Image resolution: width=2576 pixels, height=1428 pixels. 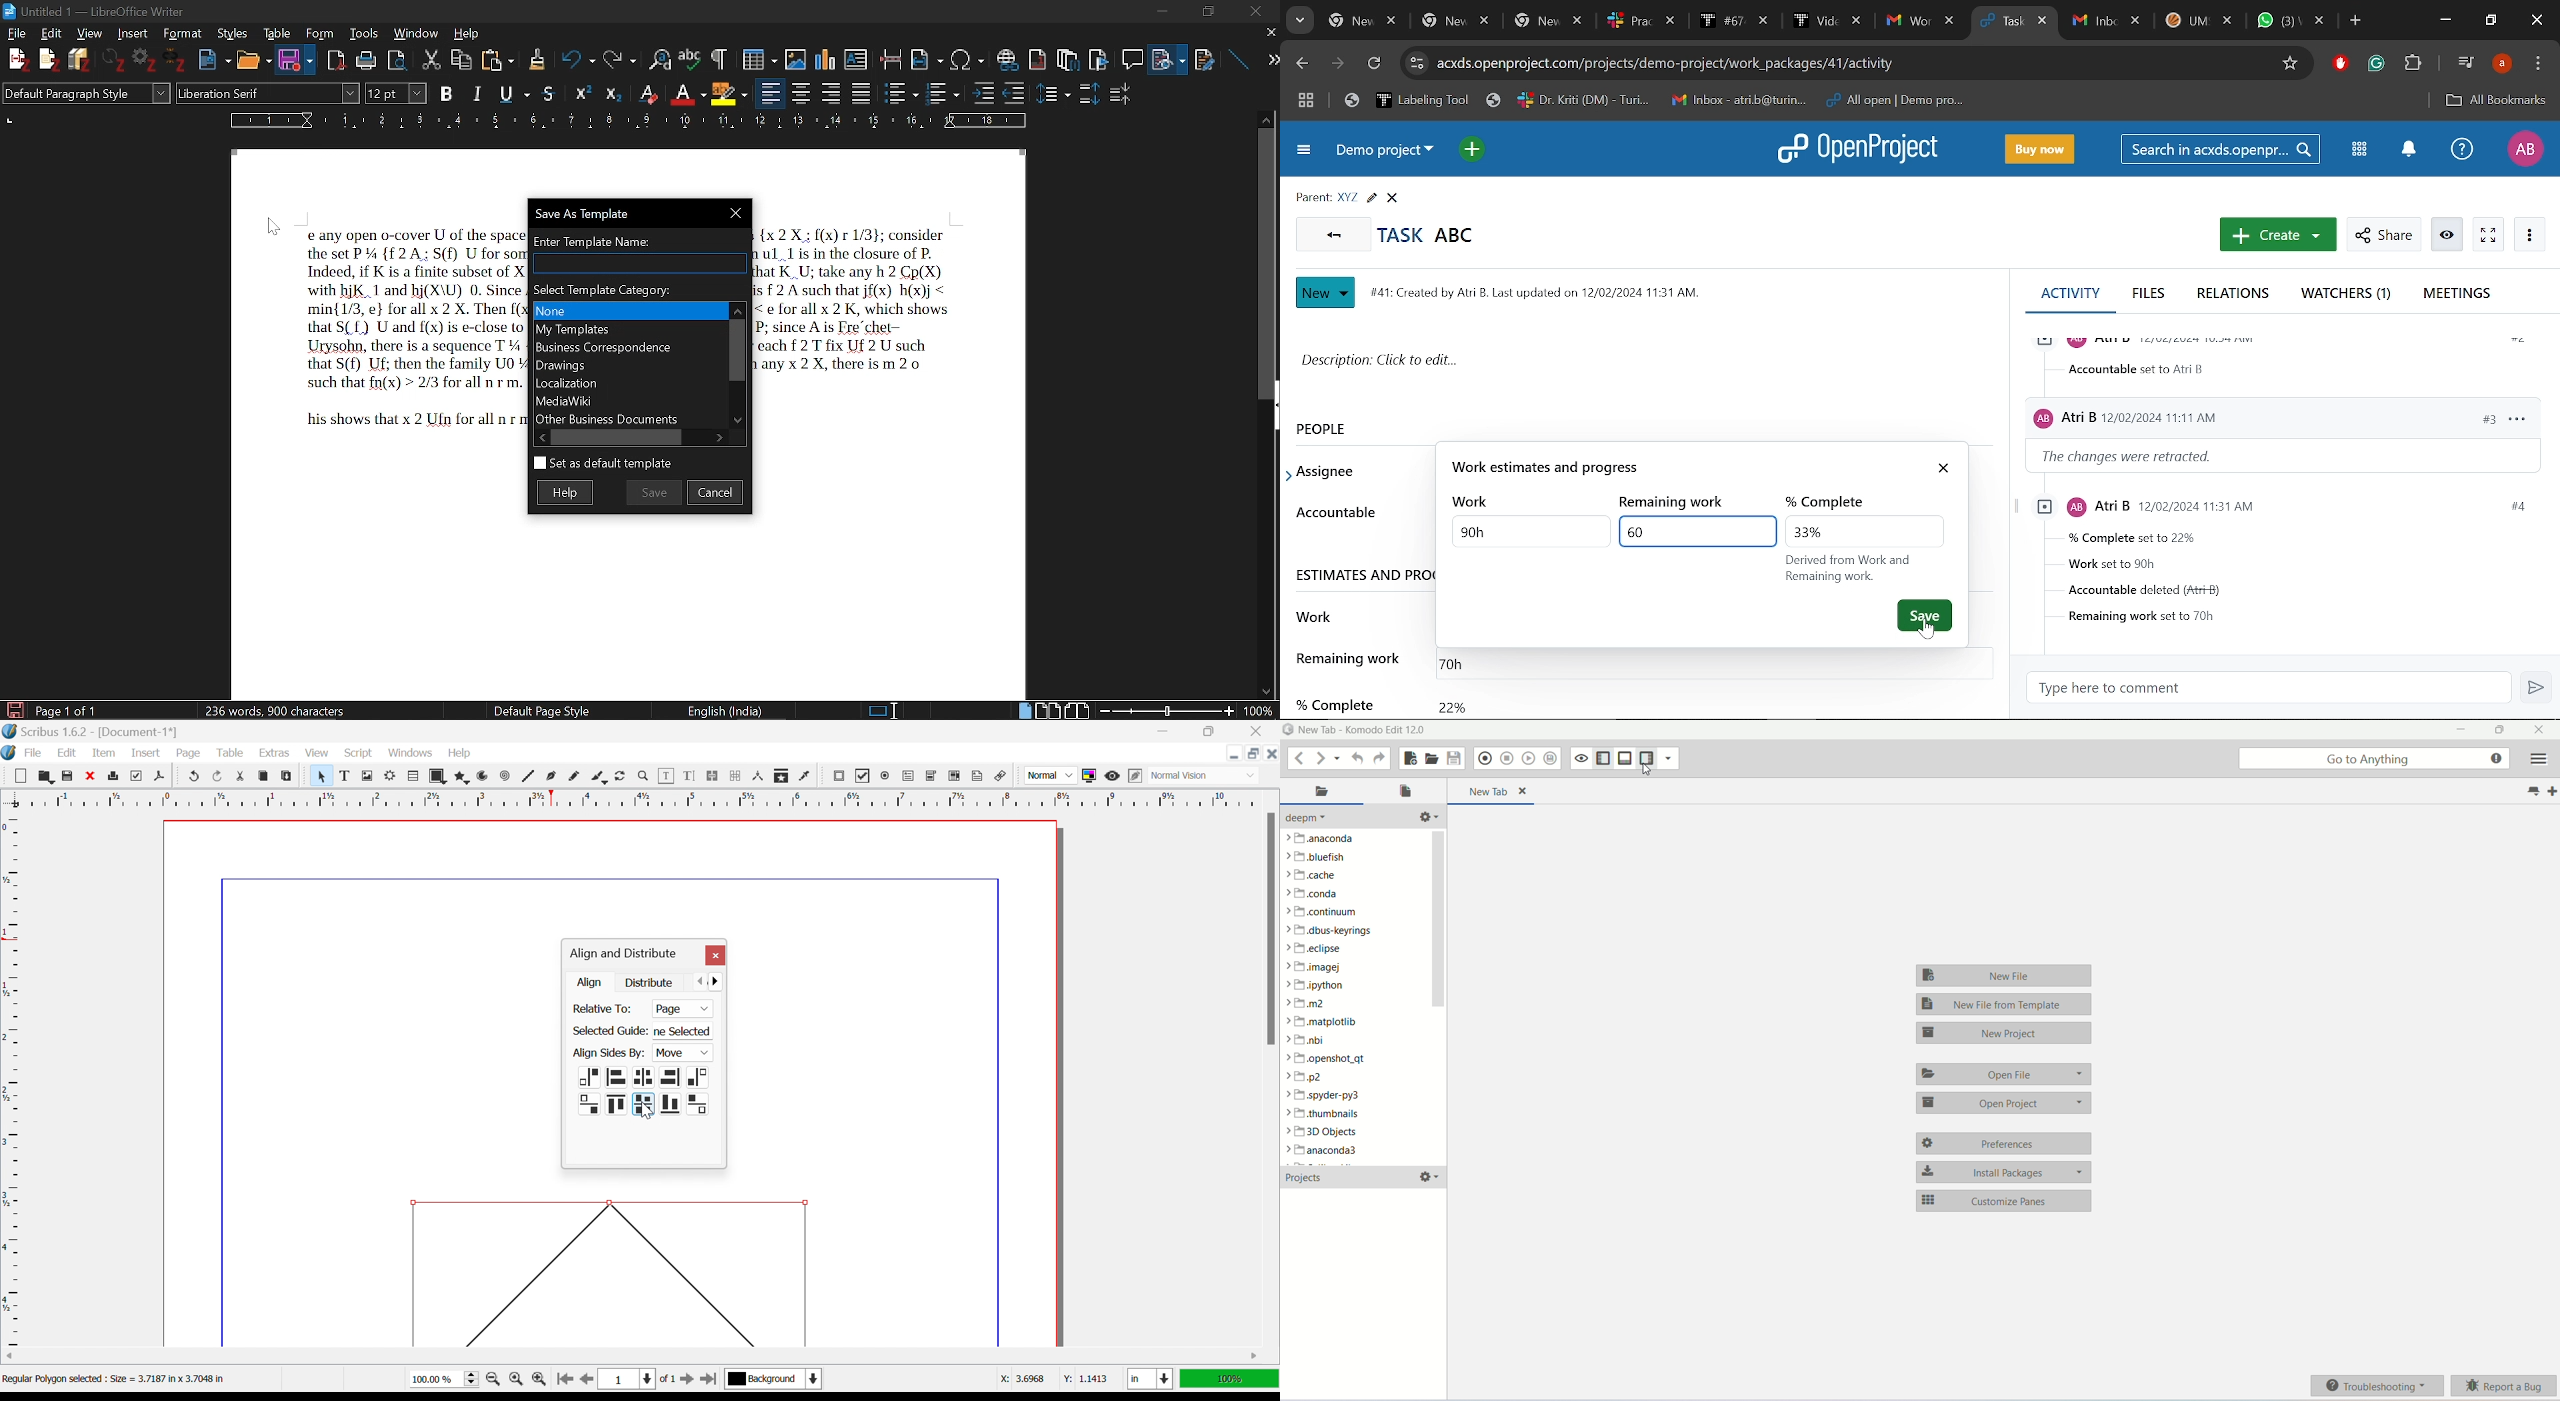 I want to click on CIte address, so click(x=1851, y=62).